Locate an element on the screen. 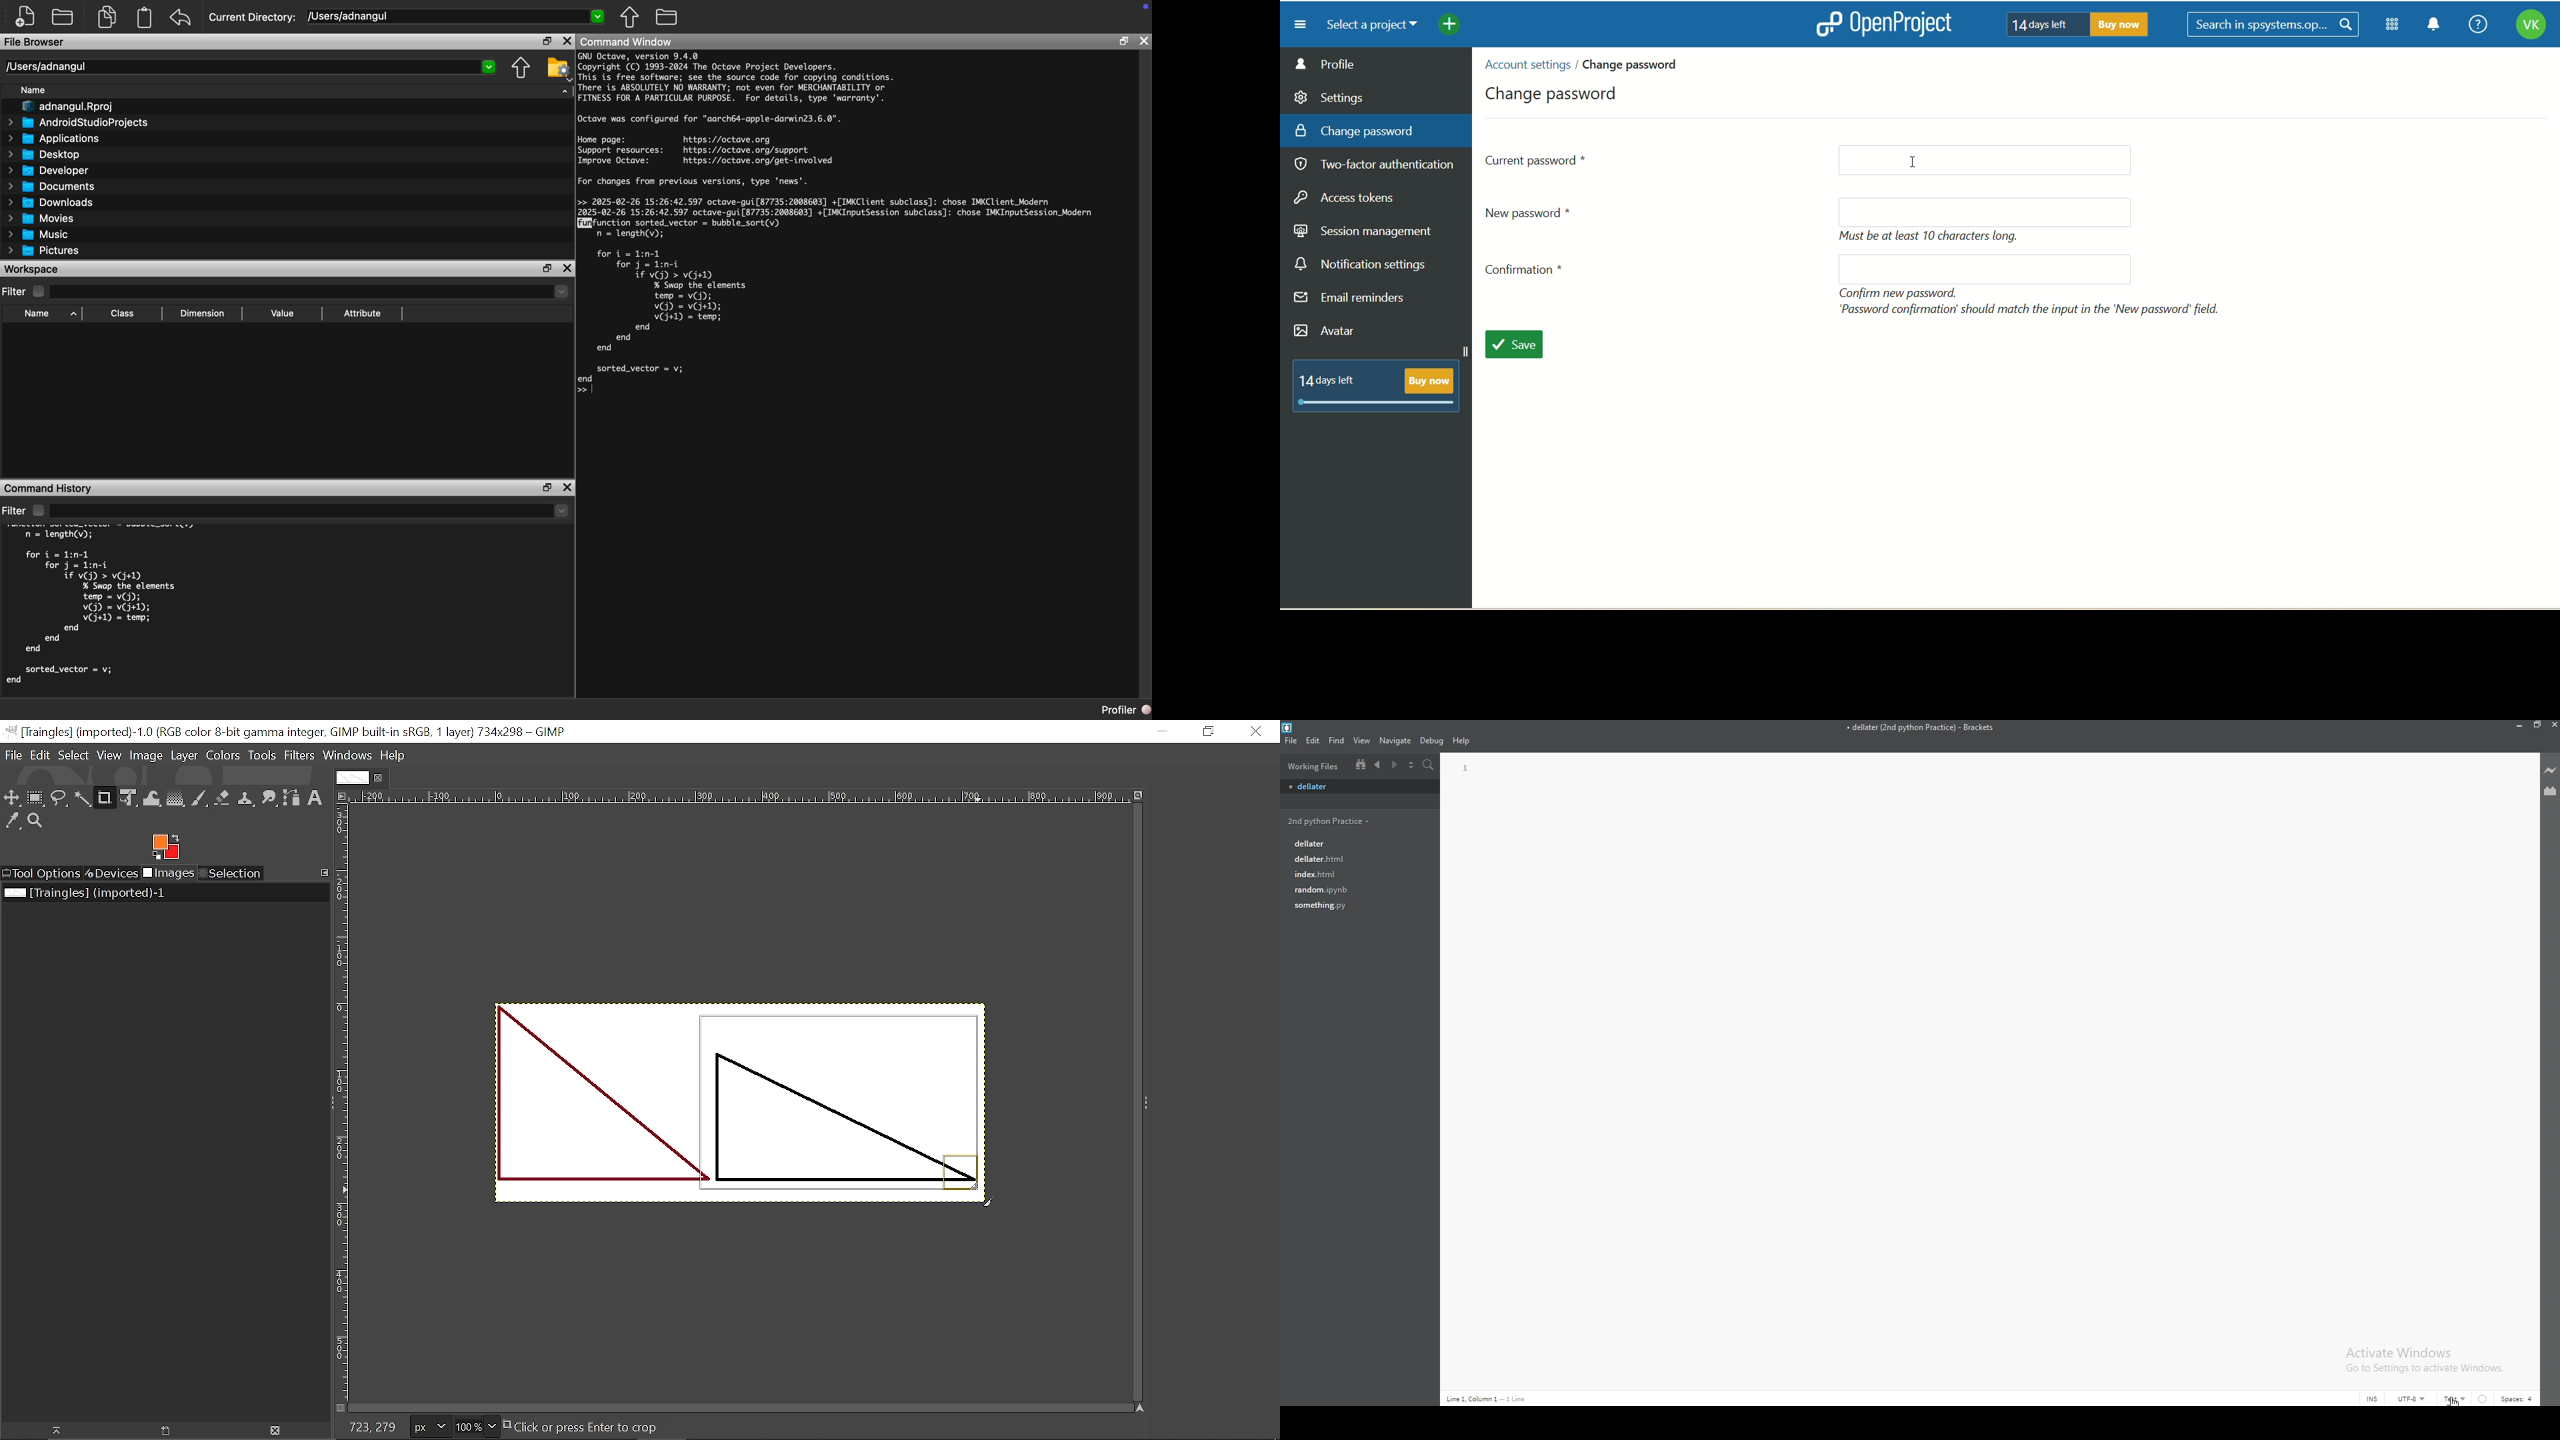  search is located at coordinates (2275, 25).